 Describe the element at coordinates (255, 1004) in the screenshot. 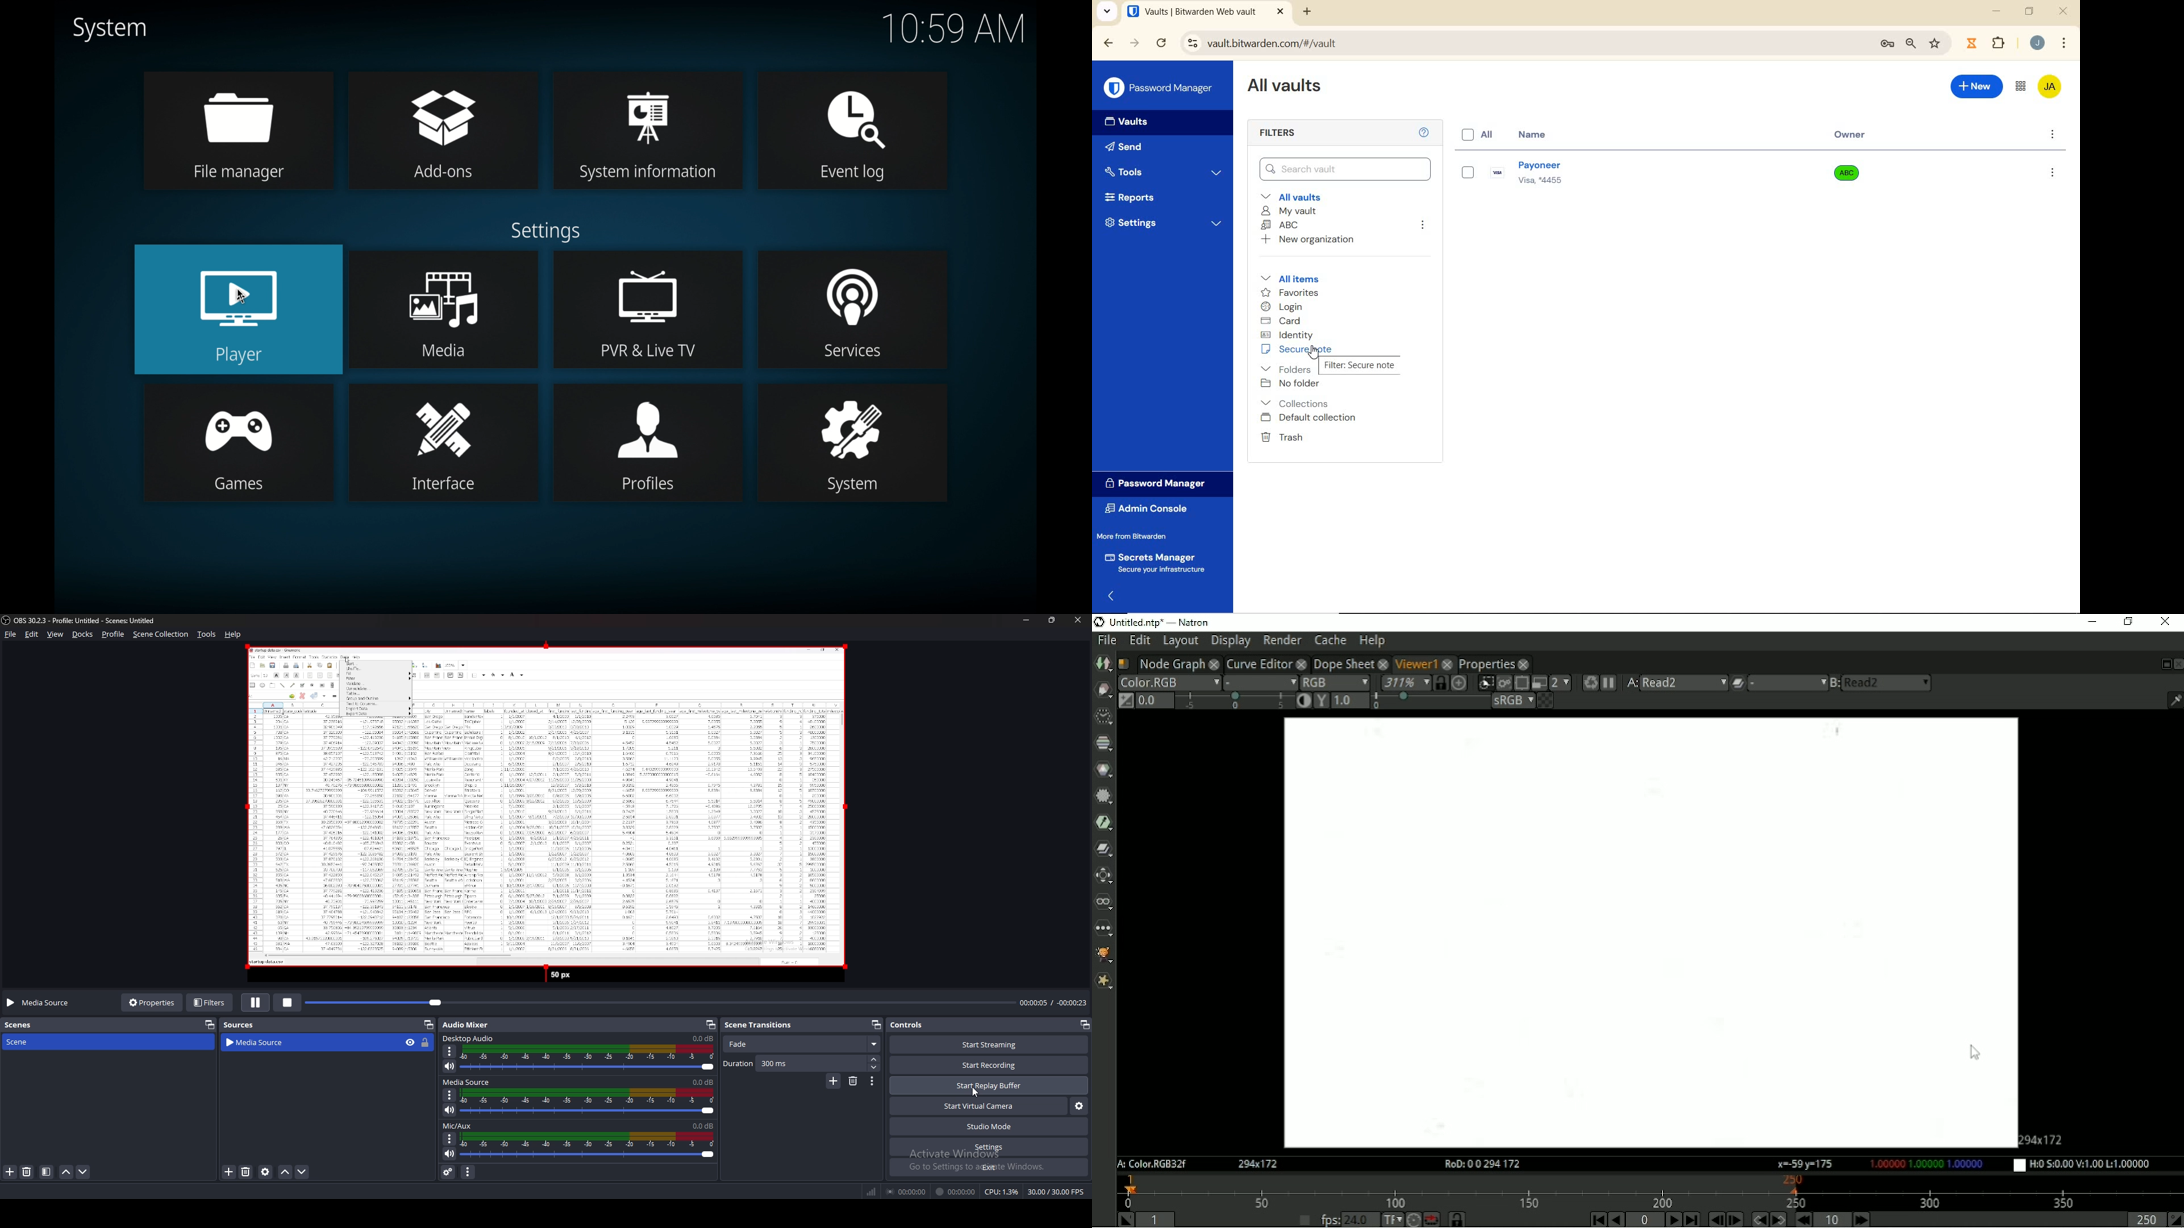

I see `pause` at that location.